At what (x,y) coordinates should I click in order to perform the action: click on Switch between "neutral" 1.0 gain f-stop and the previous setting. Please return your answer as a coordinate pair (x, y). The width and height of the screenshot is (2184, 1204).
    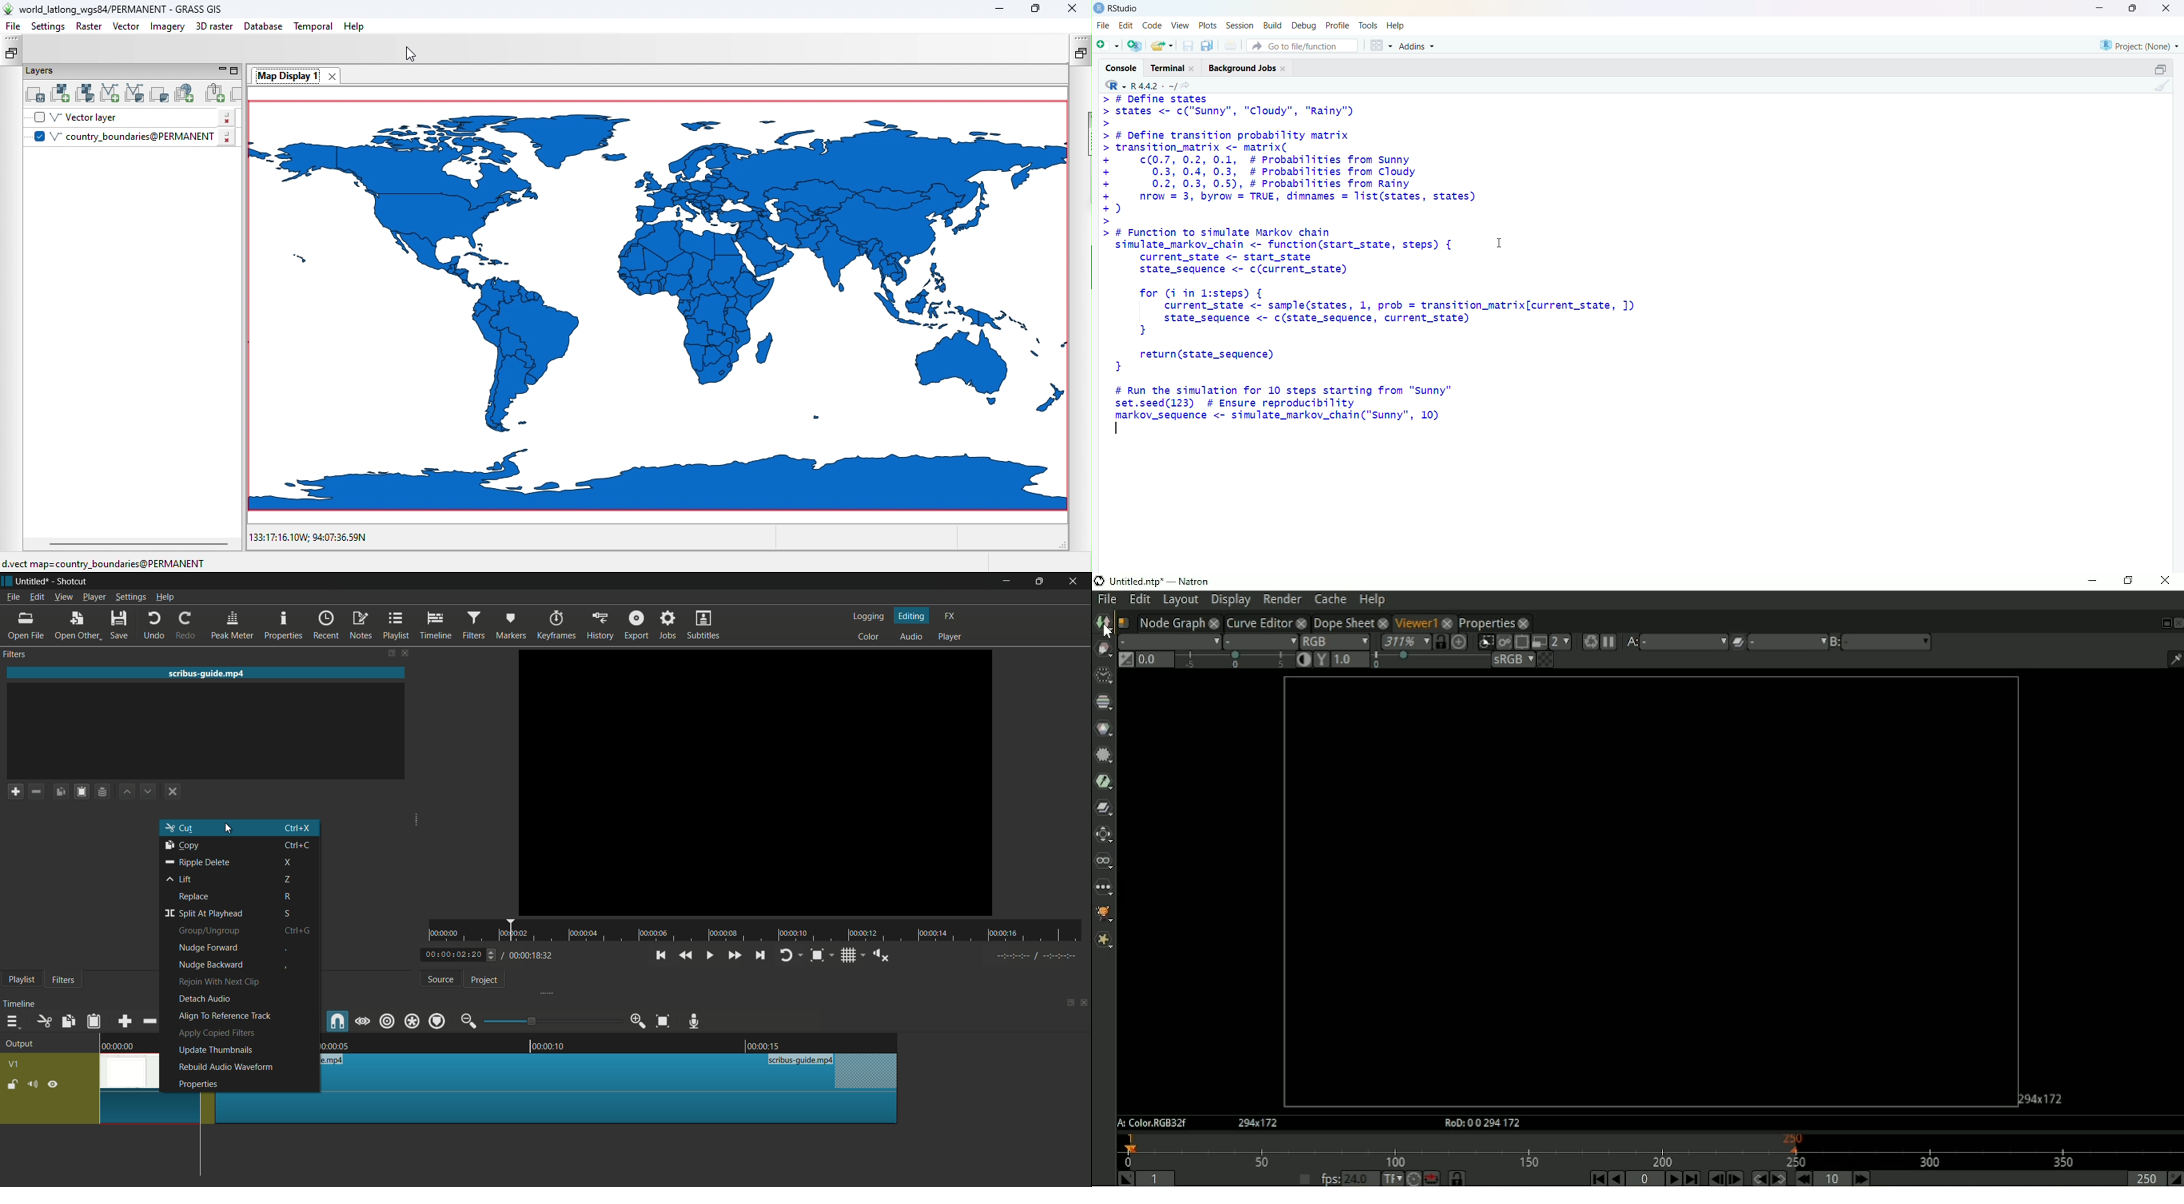
    Looking at the image, I should click on (1125, 660).